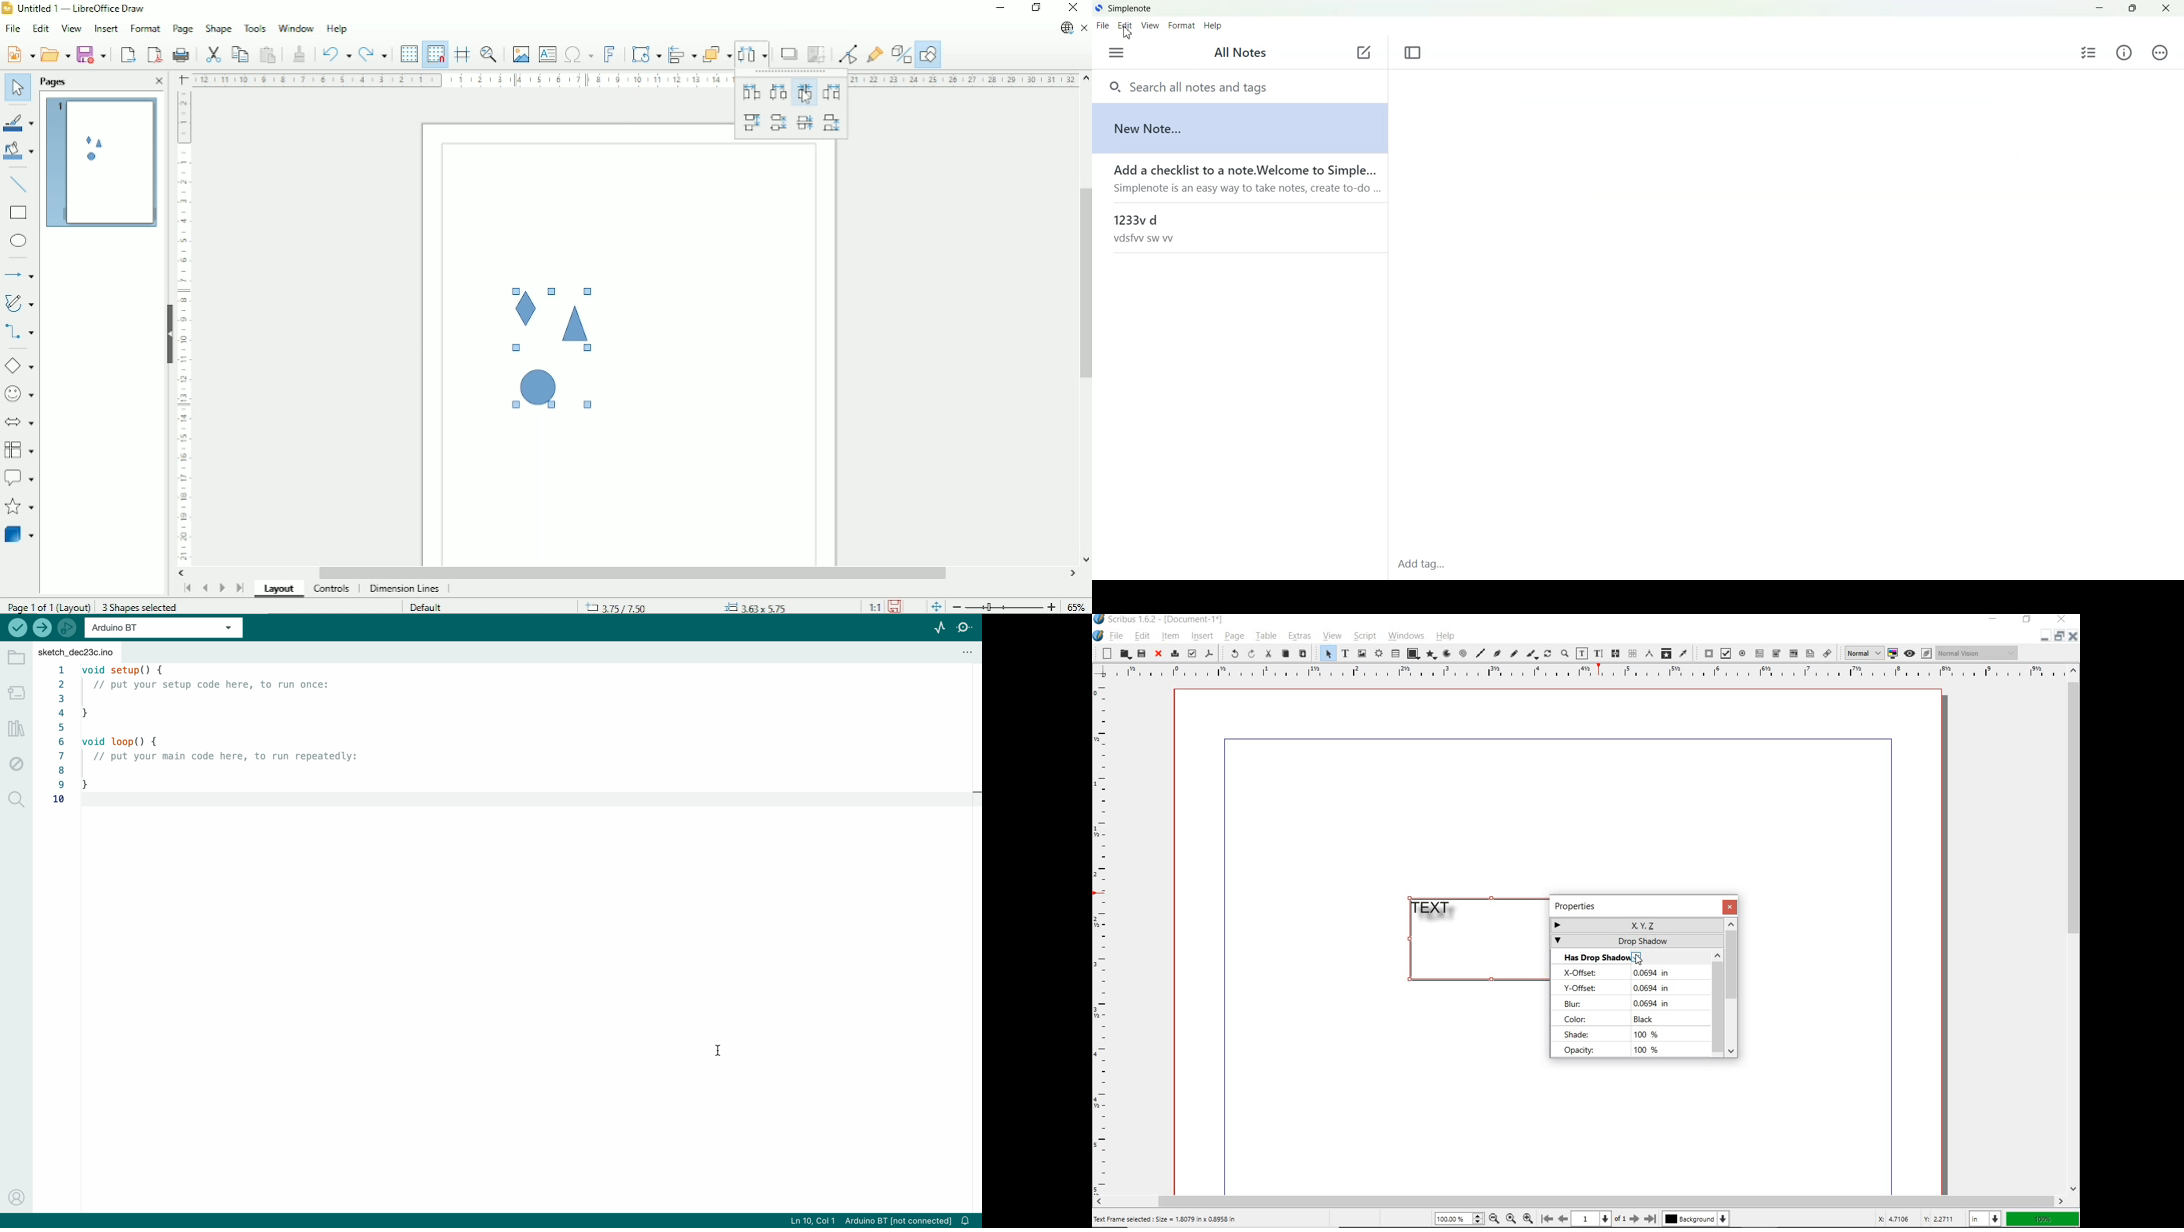 Image resolution: width=2184 pixels, height=1232 pixels. I want to click on windows, so click(1407, 636).